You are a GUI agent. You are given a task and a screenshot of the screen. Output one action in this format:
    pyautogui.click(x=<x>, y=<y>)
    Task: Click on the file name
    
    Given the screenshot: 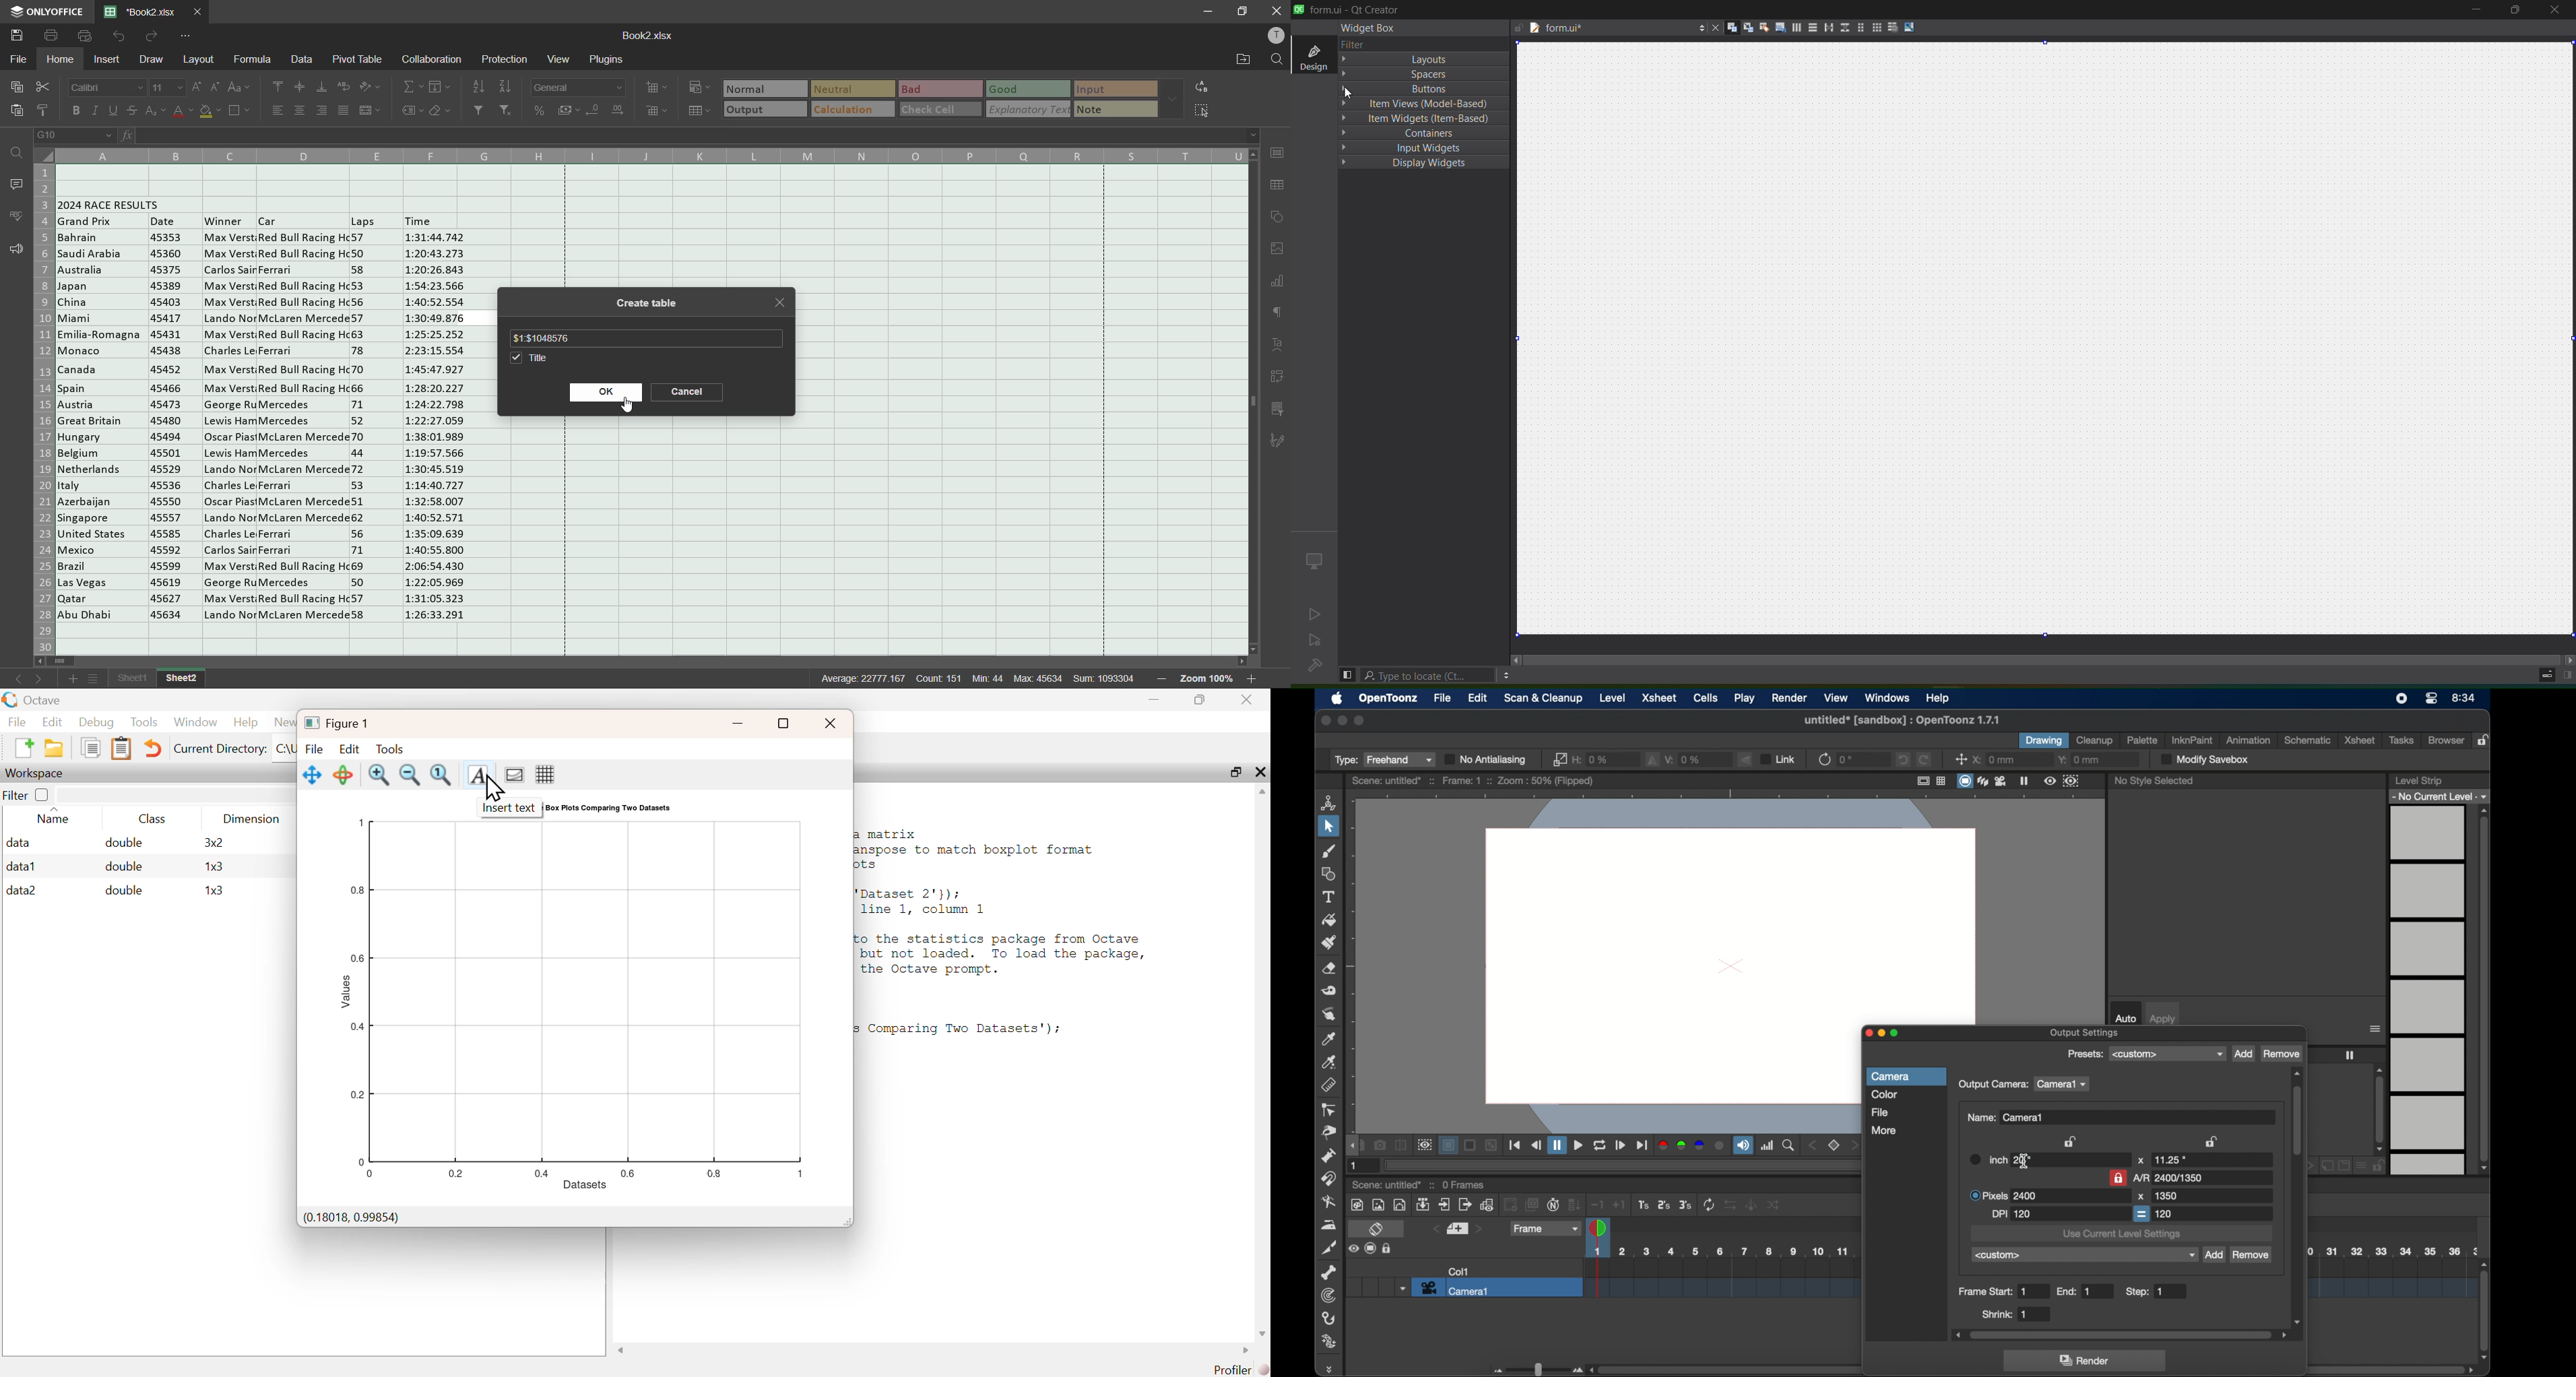 What is the action you would take?
    pyautogui.click(x=1609, y=29)
    